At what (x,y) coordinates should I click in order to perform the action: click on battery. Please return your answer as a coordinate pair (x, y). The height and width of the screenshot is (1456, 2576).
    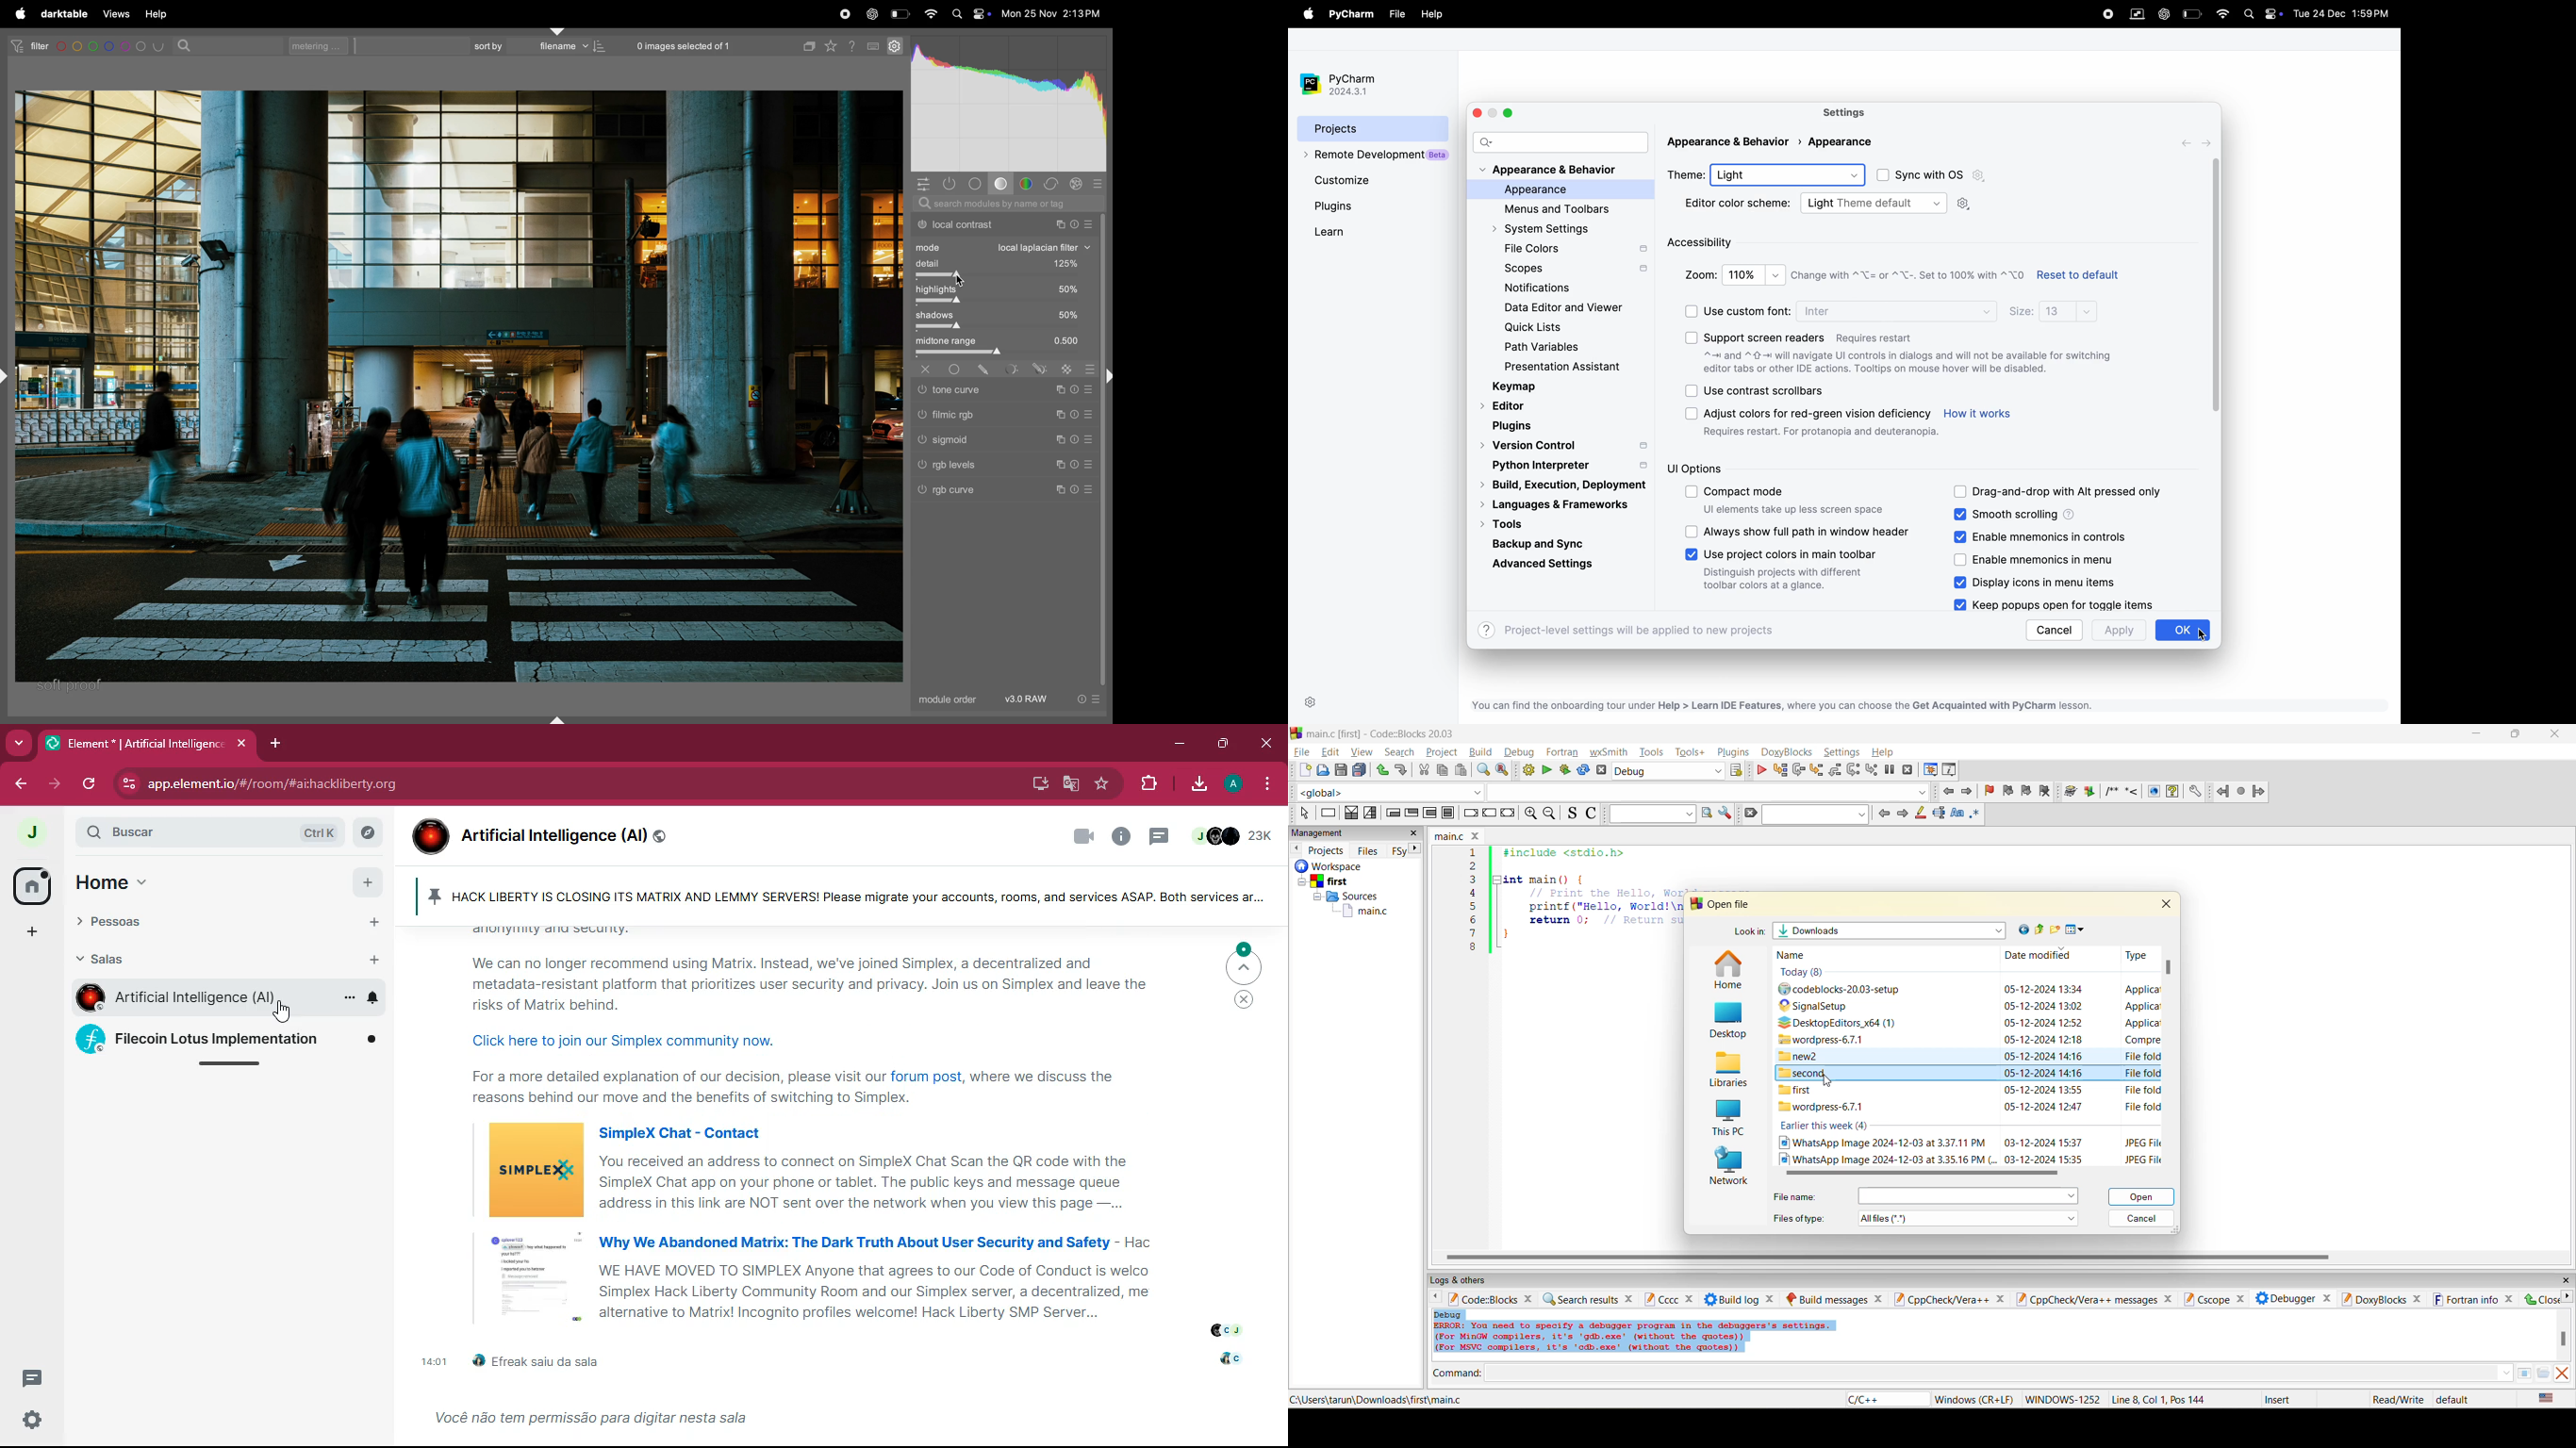
    Looking at the image, I should click on (901, 13).